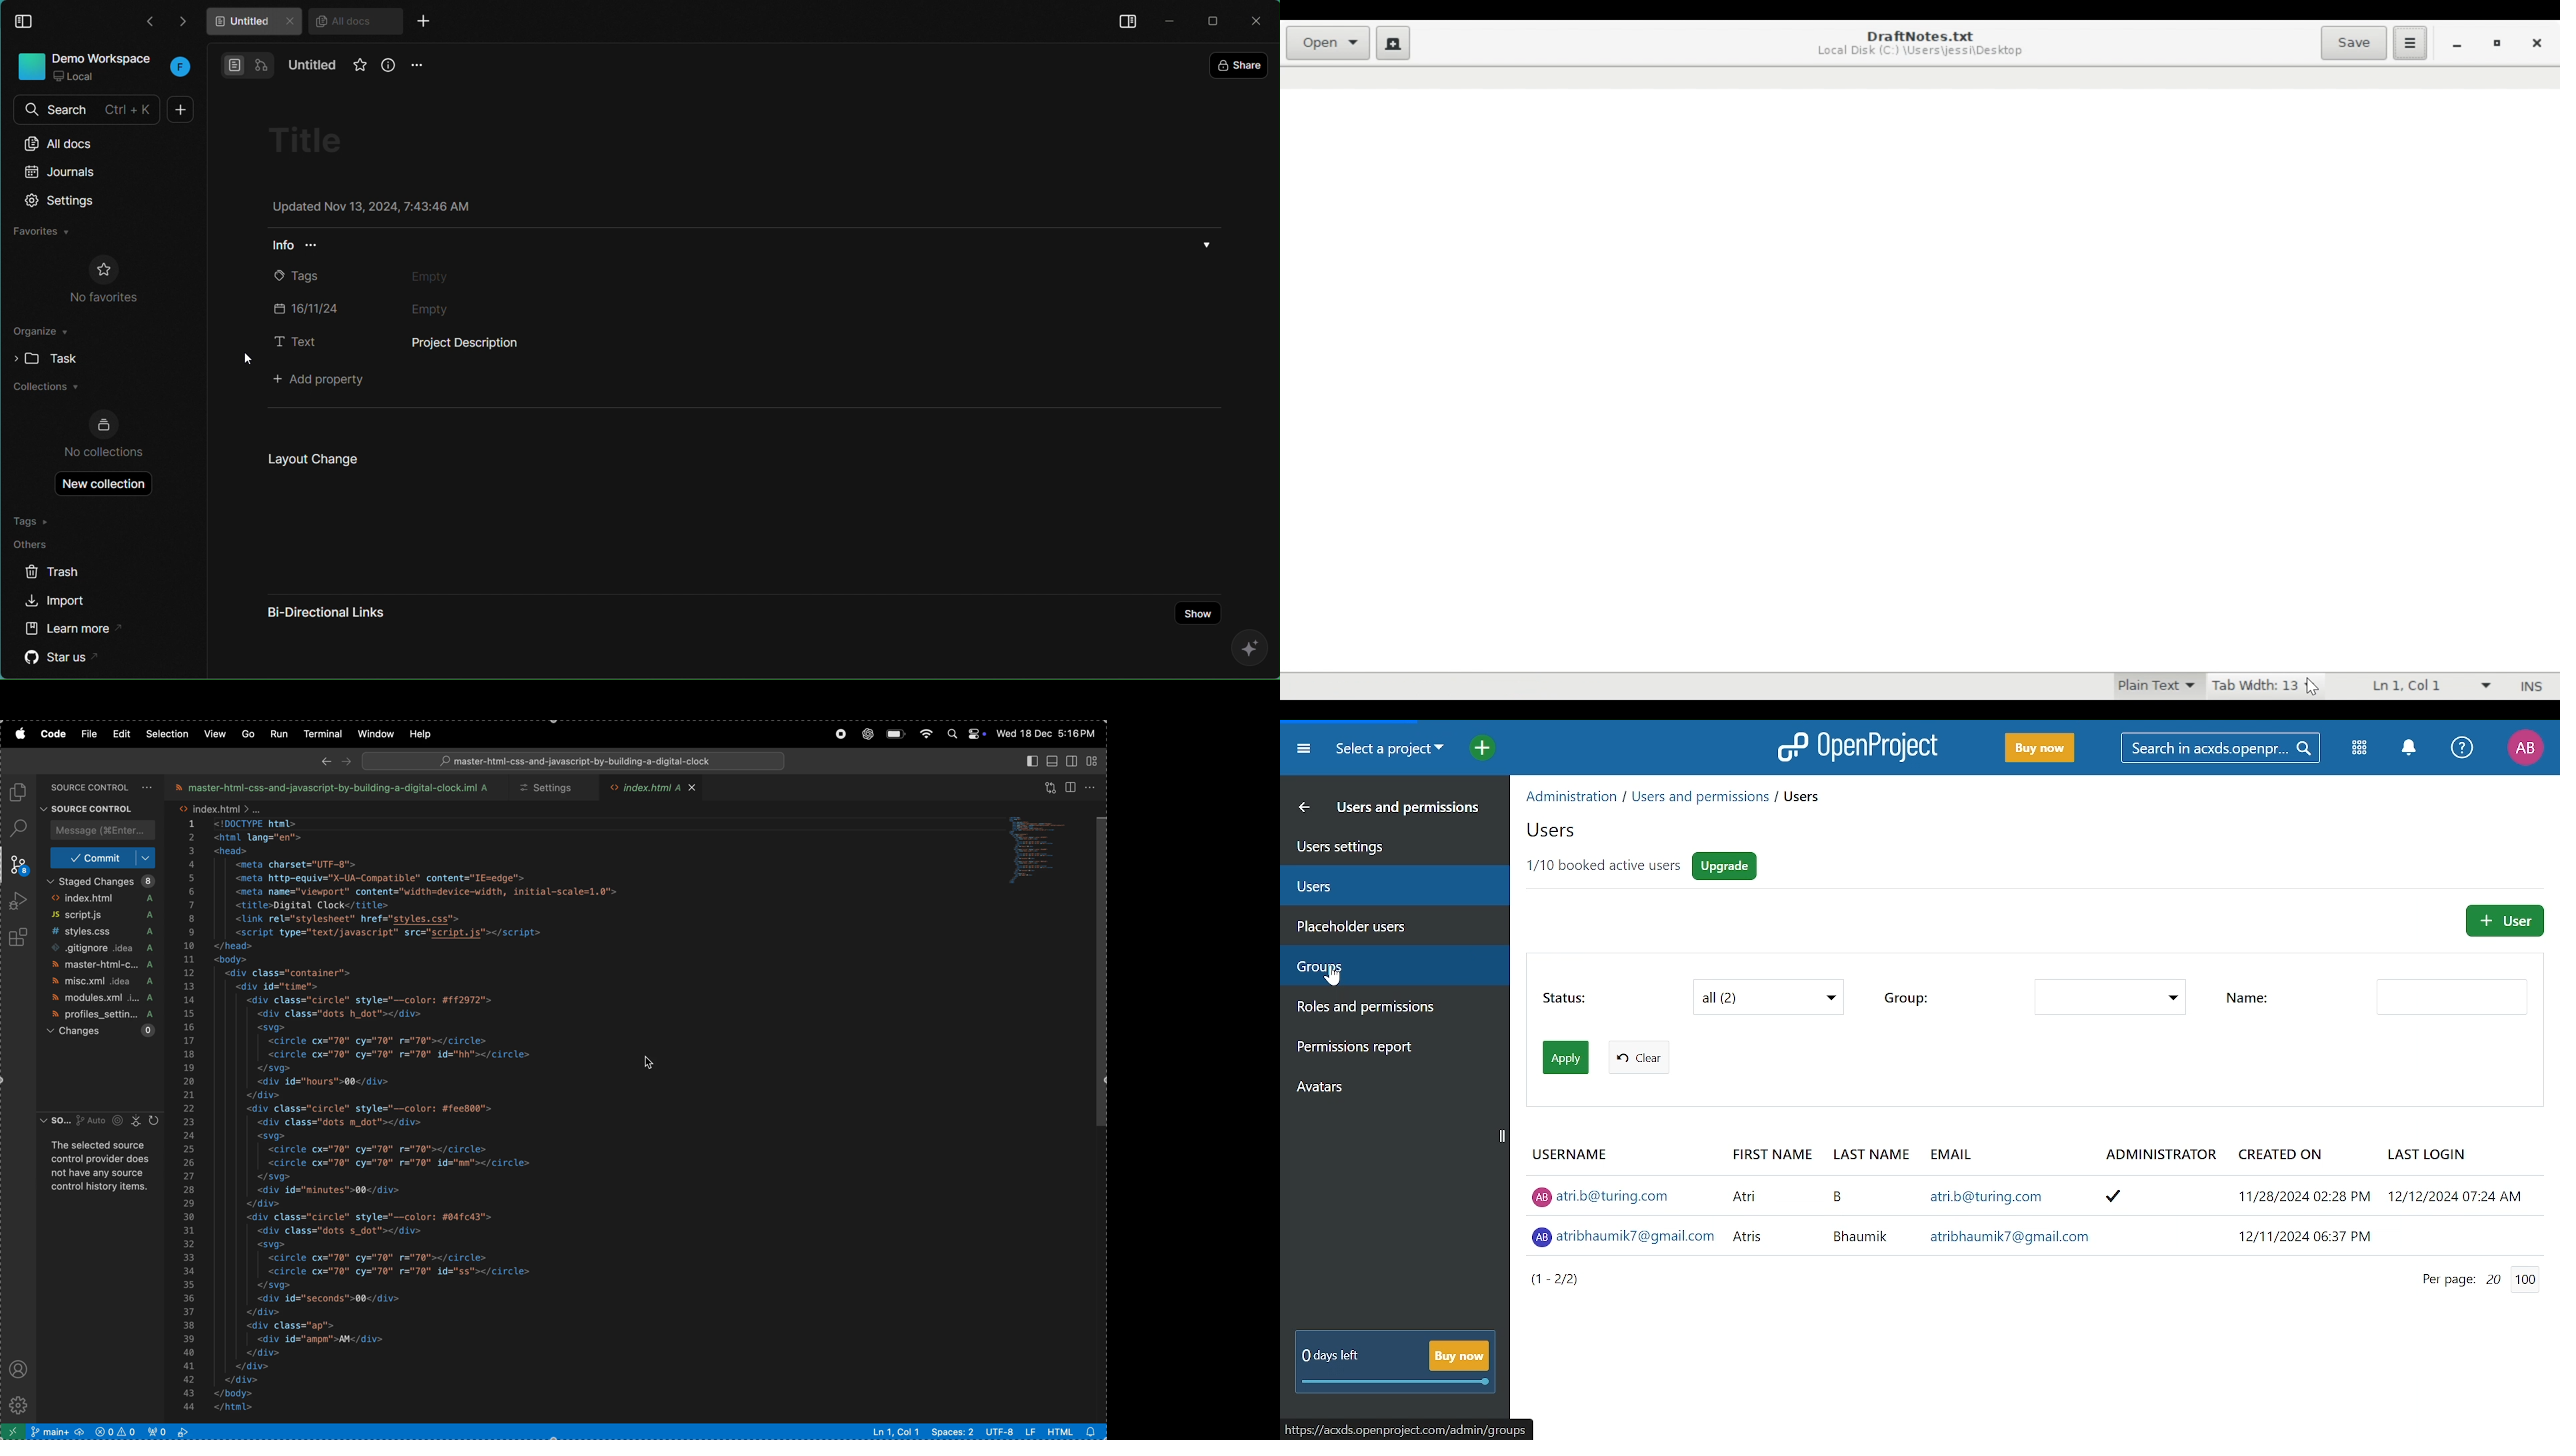 The image size is (2576, 1456). What do you see at coordinates (101, 916) in the screenshot?
I see `script .js` at bounding box center [101, 916].